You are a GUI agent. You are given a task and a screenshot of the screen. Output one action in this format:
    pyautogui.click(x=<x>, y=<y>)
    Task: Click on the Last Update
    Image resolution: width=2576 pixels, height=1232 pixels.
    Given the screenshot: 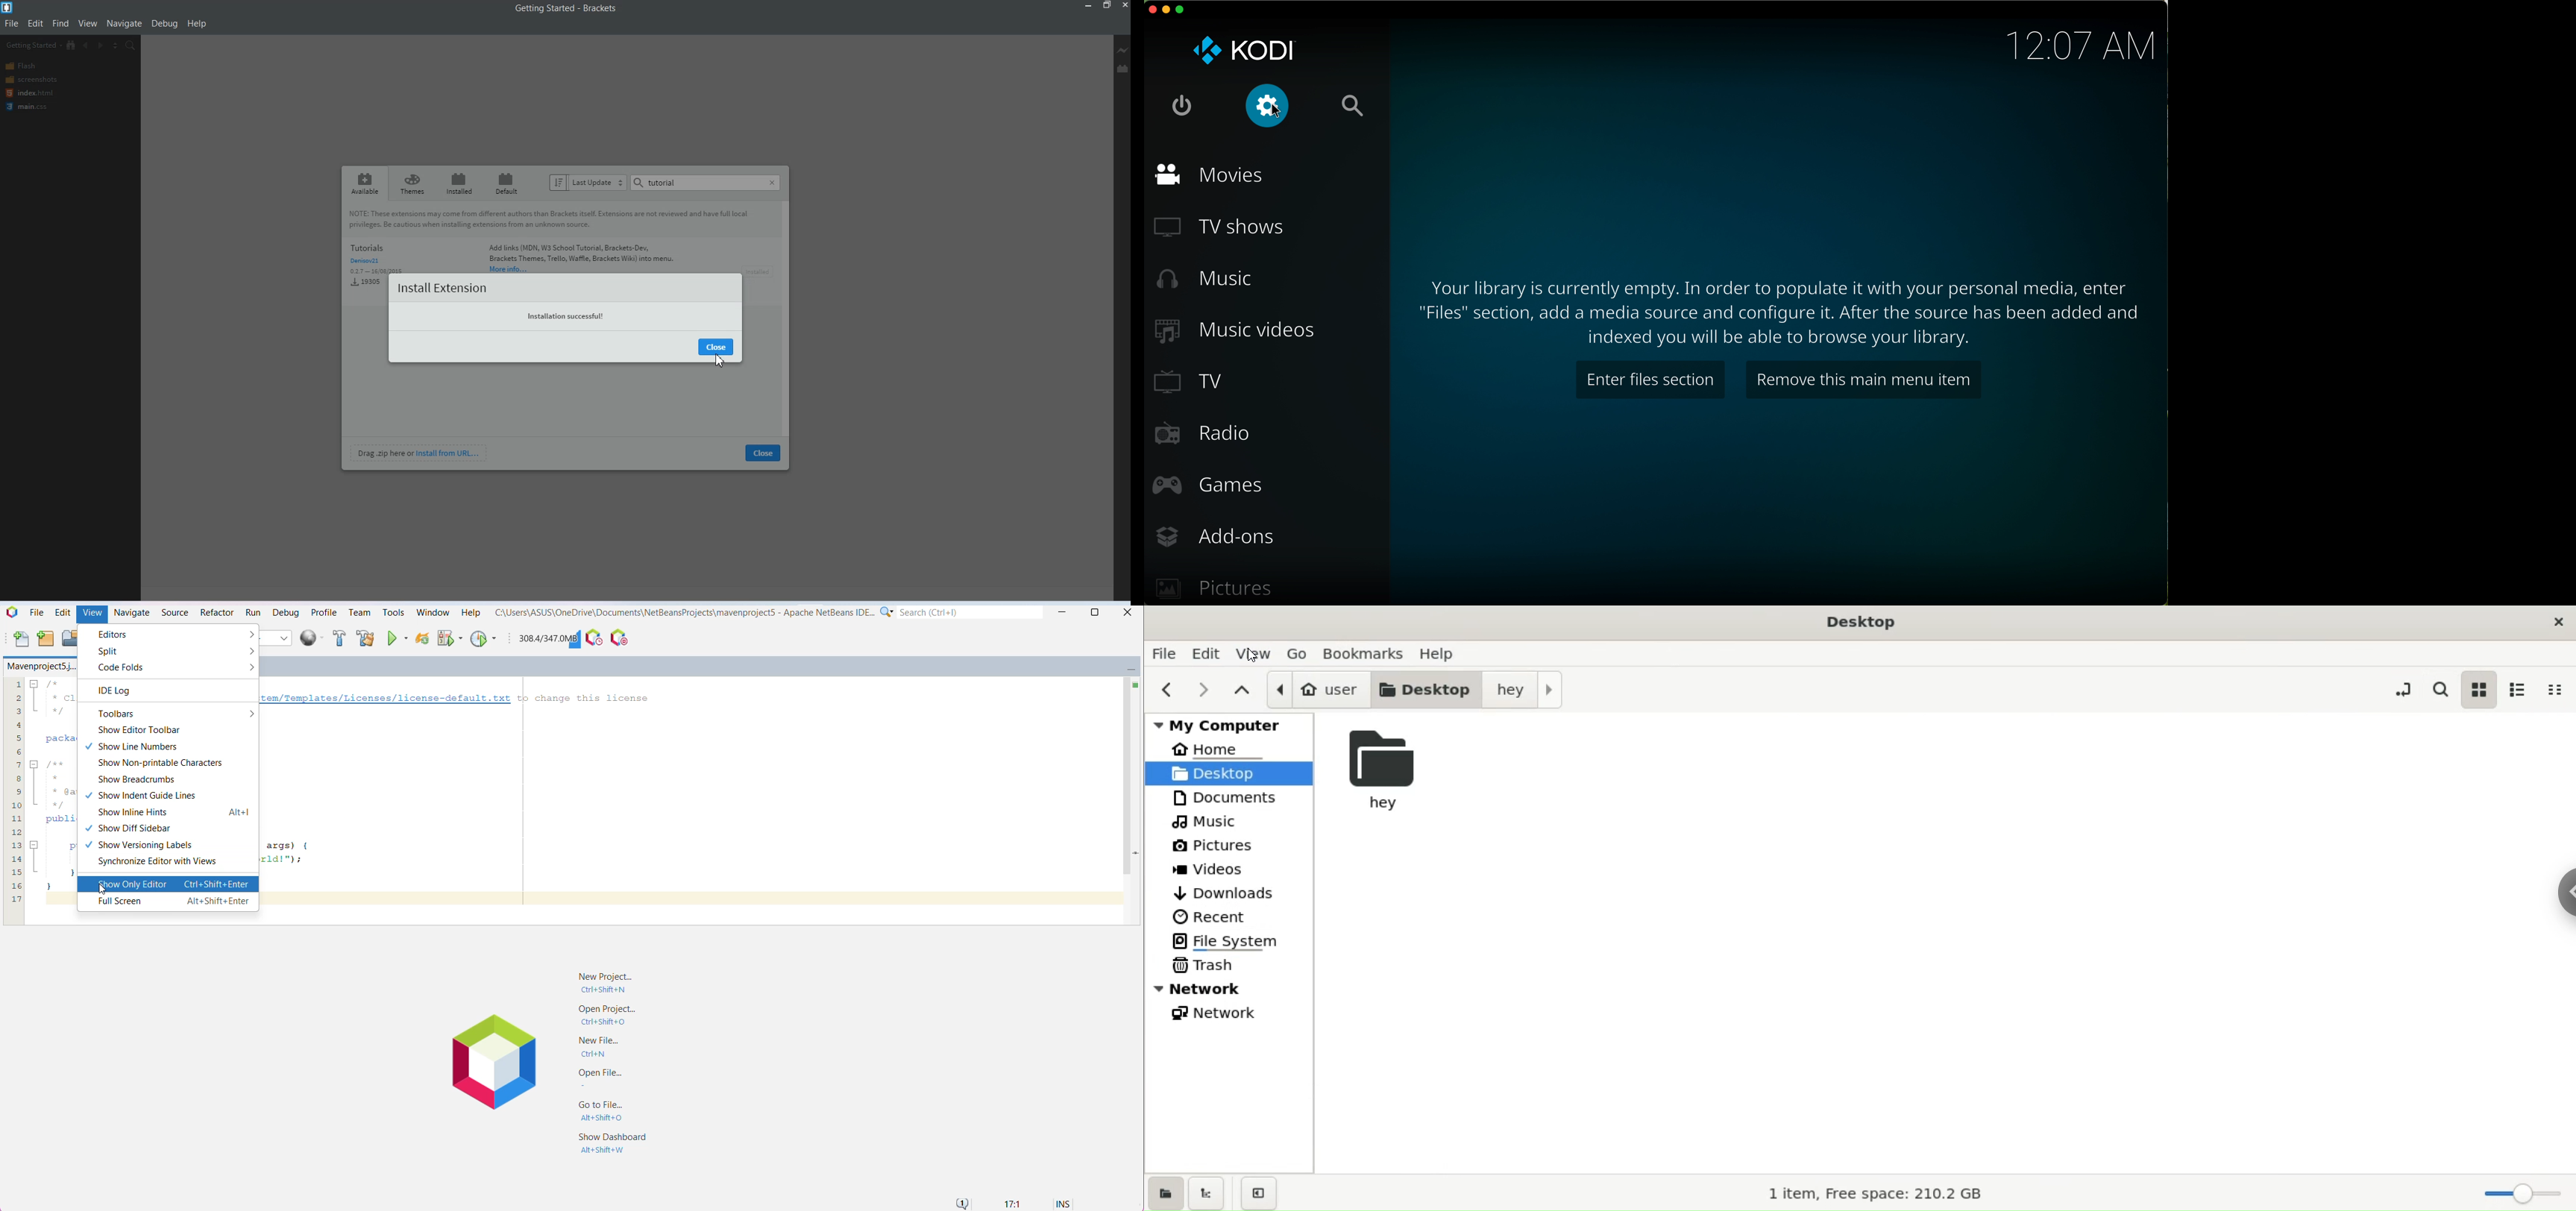 What is the action you would take?
    pyautogui.click(x=588, y=183)
    